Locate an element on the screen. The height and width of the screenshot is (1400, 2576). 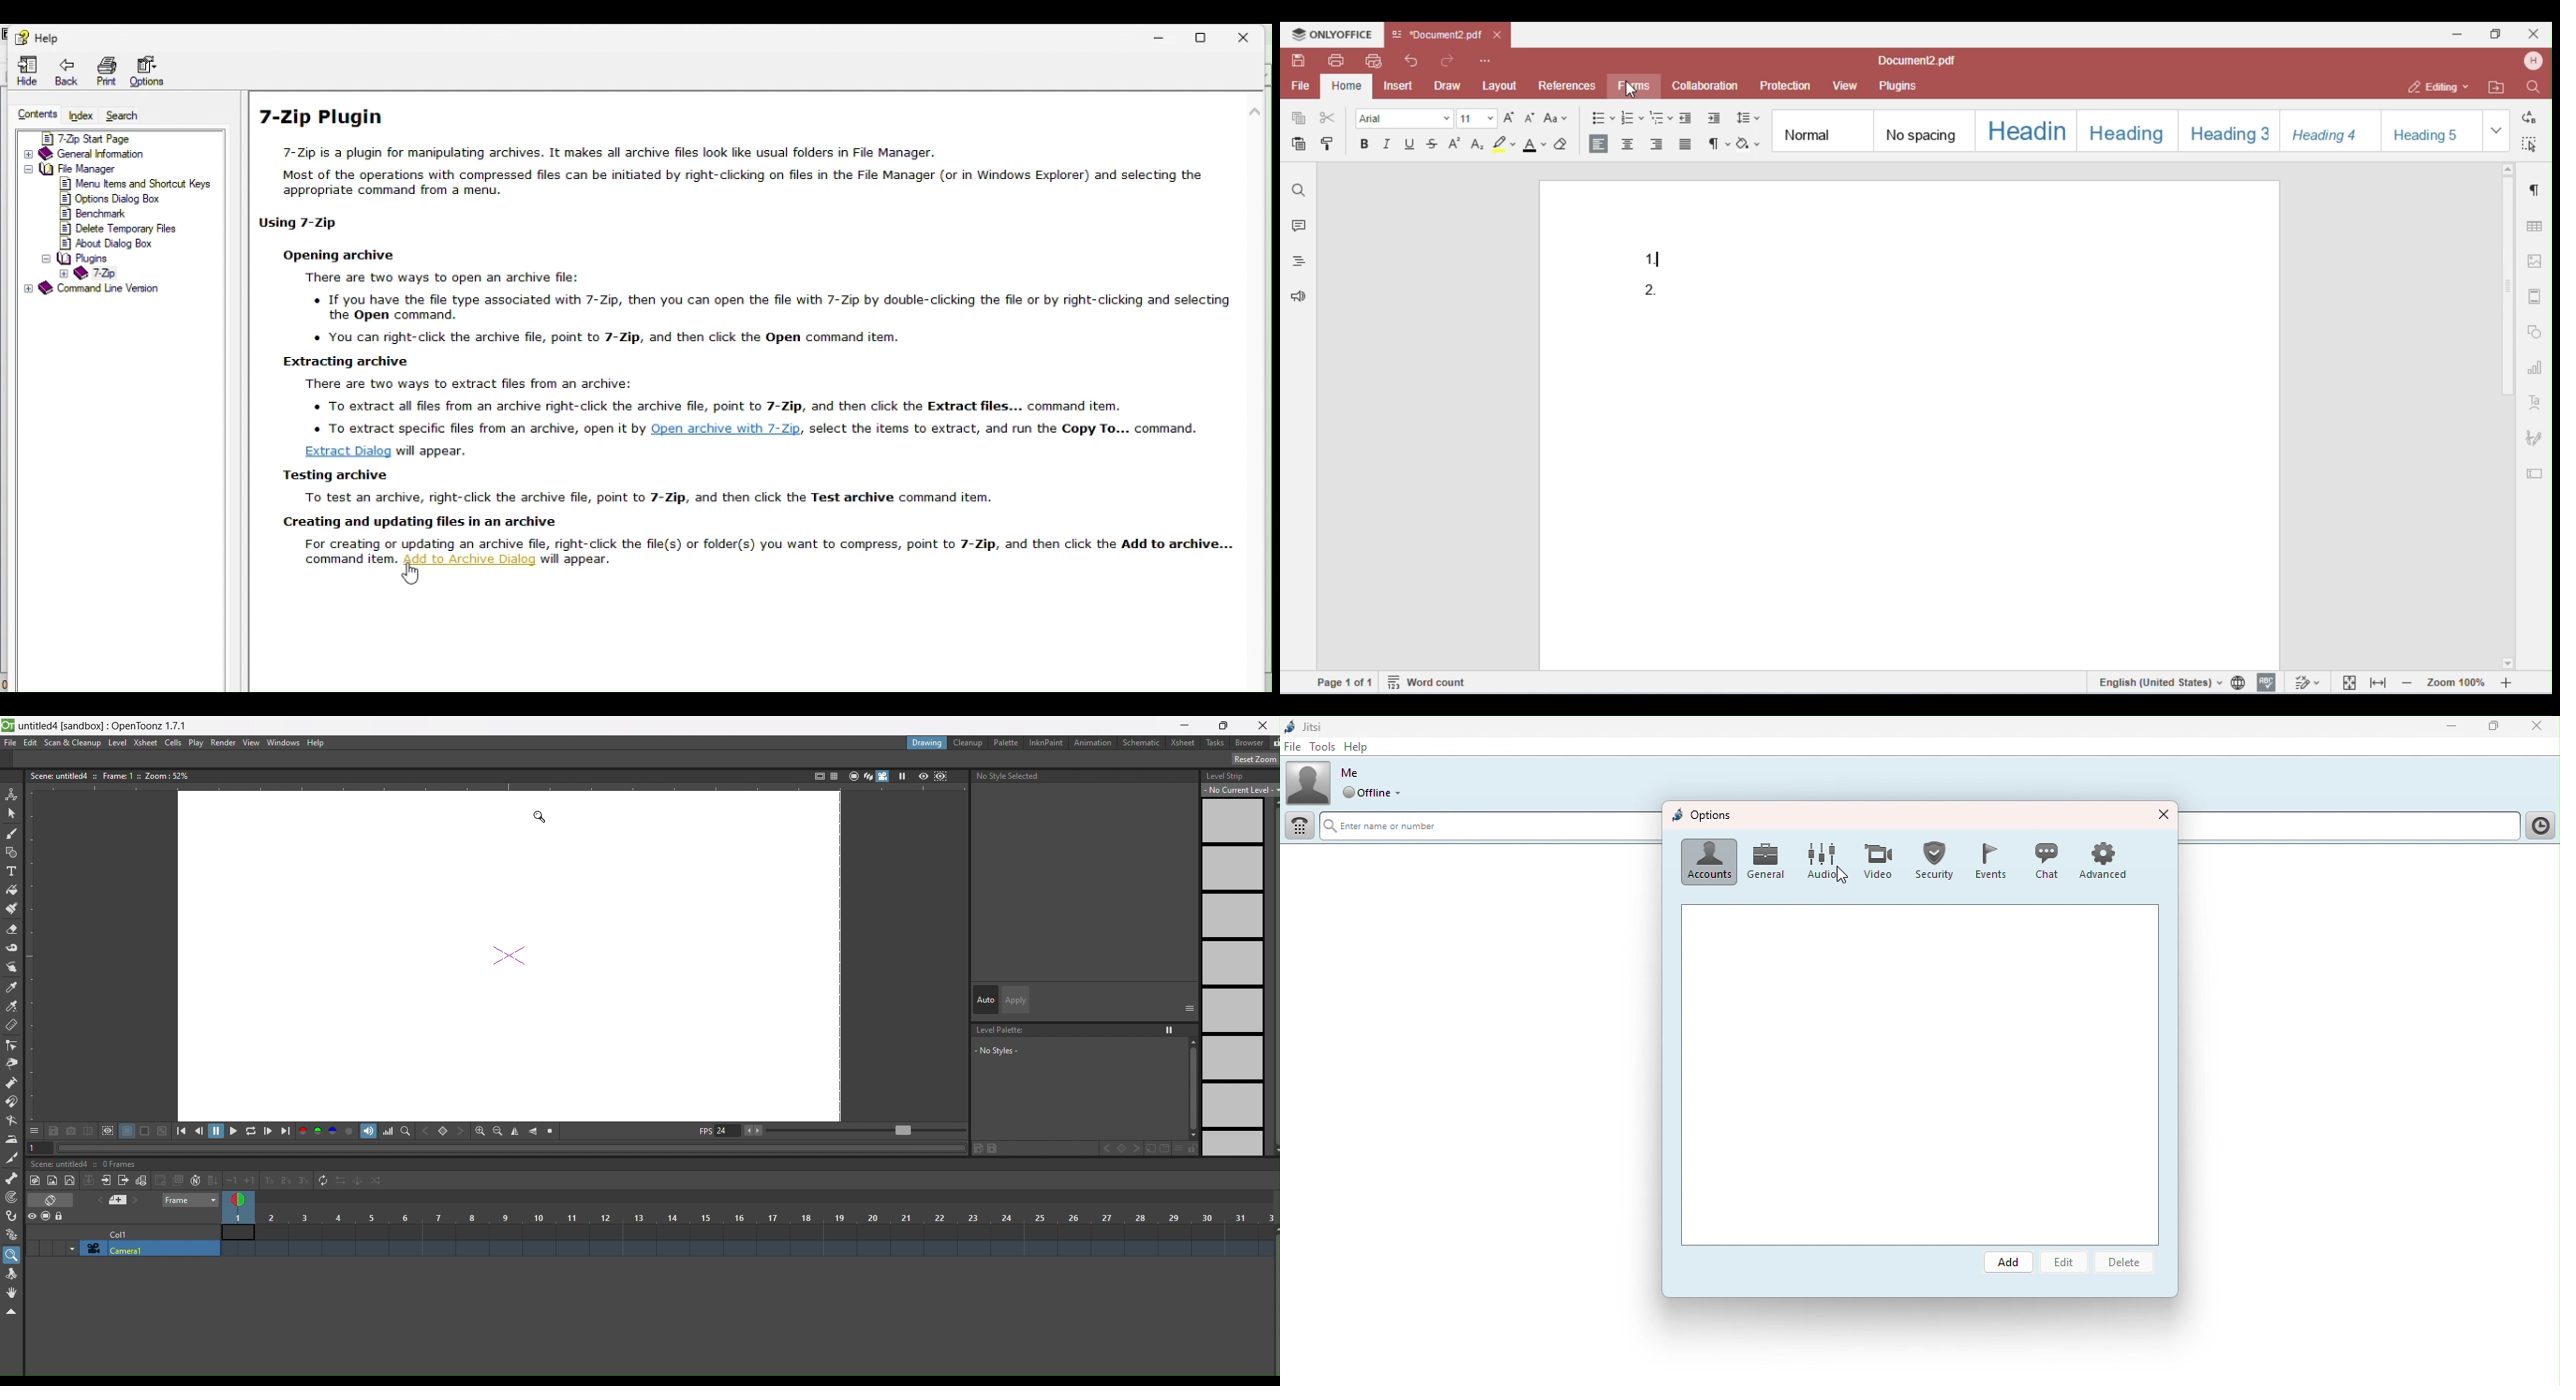
Restore is located at coordinates (1208, 33).